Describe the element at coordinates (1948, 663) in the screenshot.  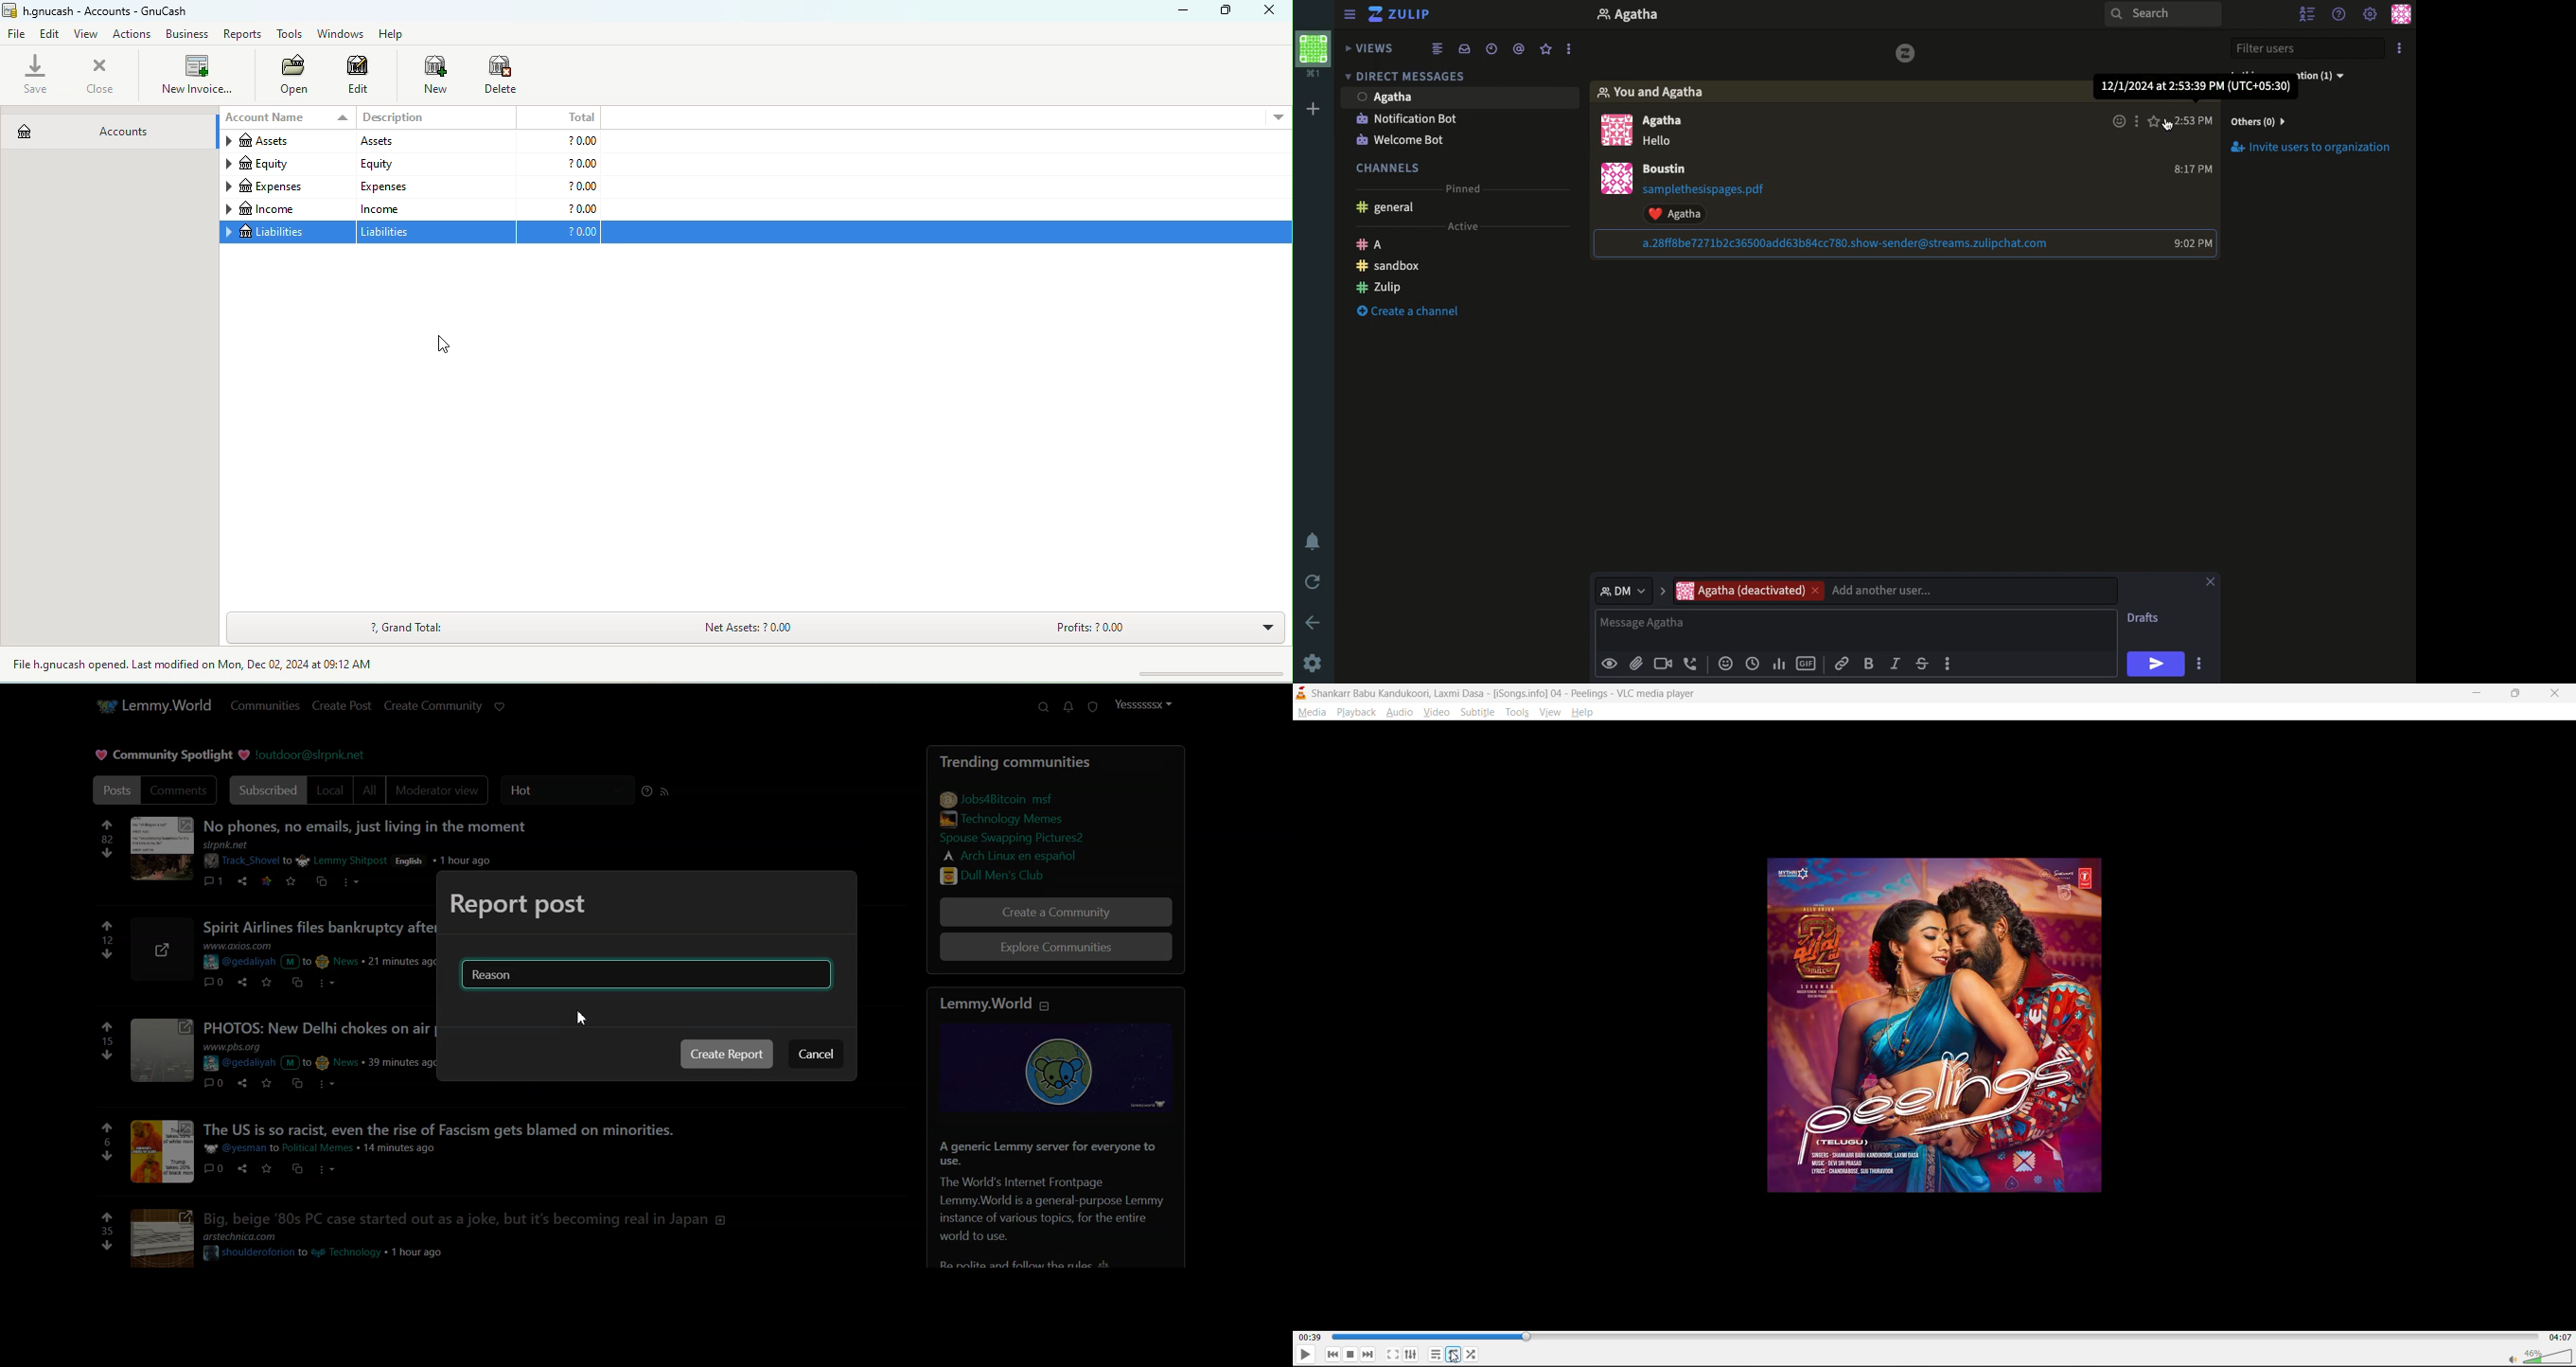
I see `options` at that location.